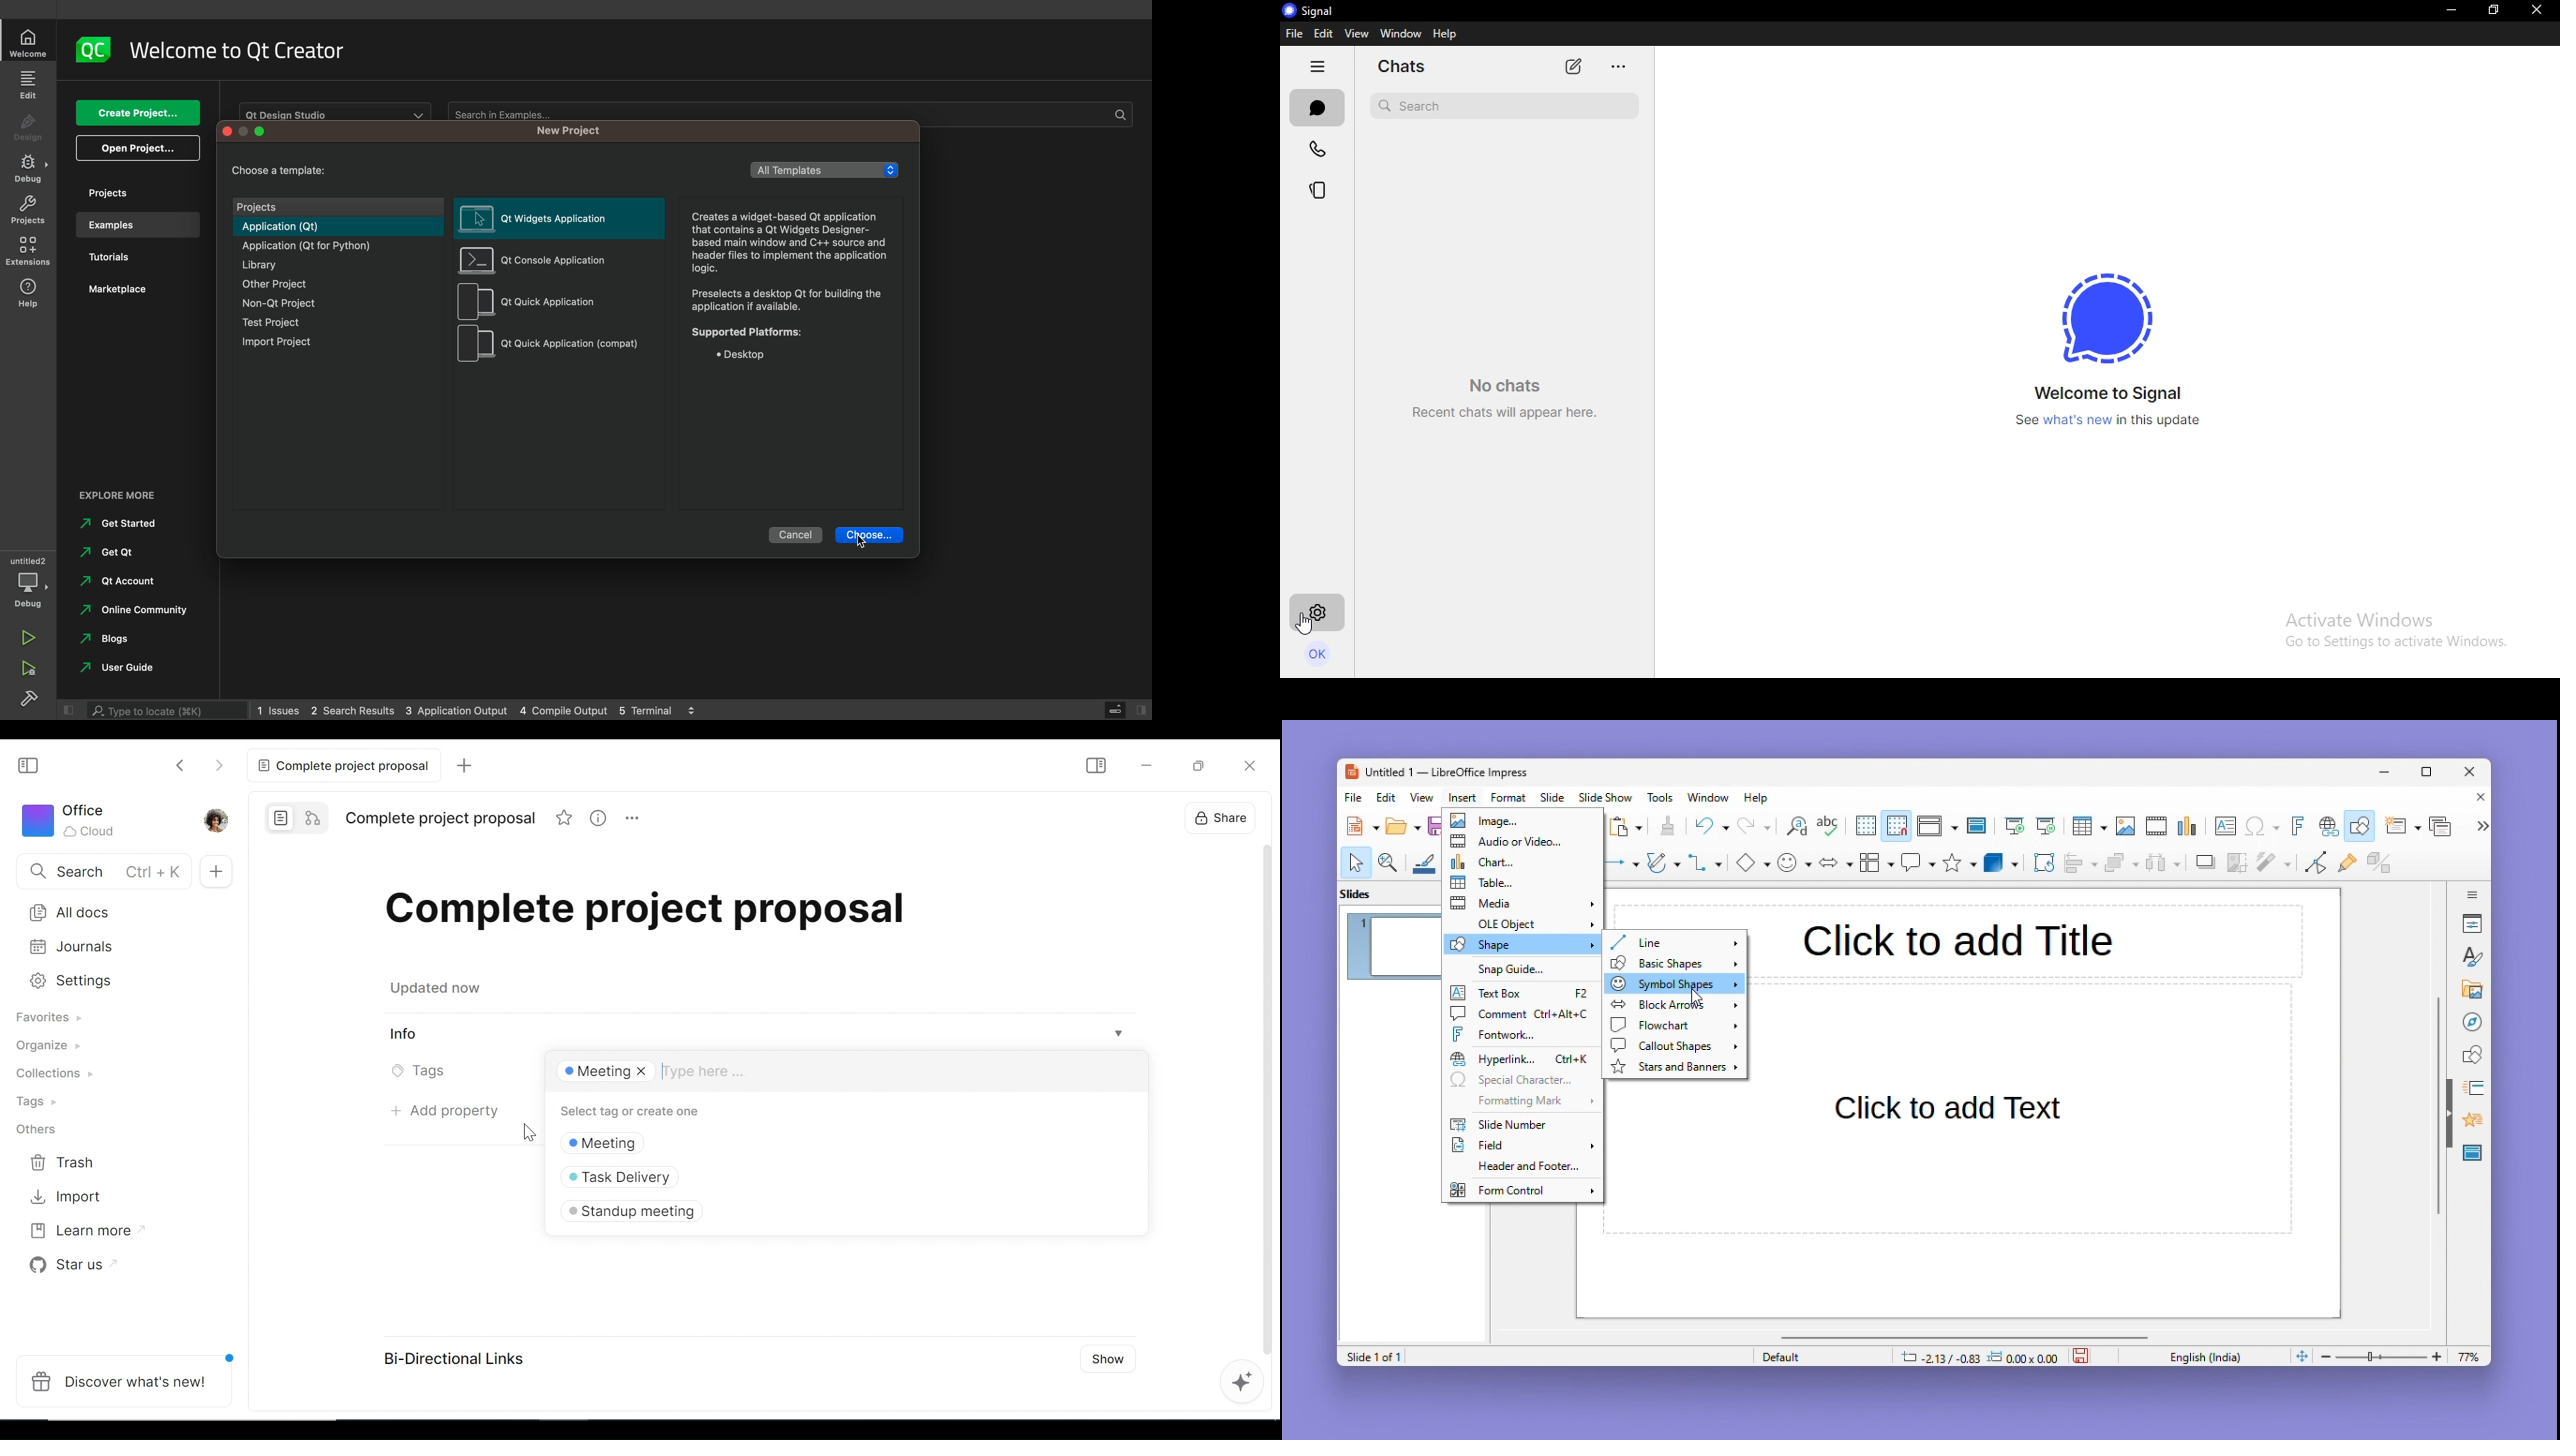 Image resolution: width=2576 pixels, height=1456 pixels. Describe the element at coordinates (1502, 392) in the screenshot. I see `No chats Recent chats will appear here.` at that location.